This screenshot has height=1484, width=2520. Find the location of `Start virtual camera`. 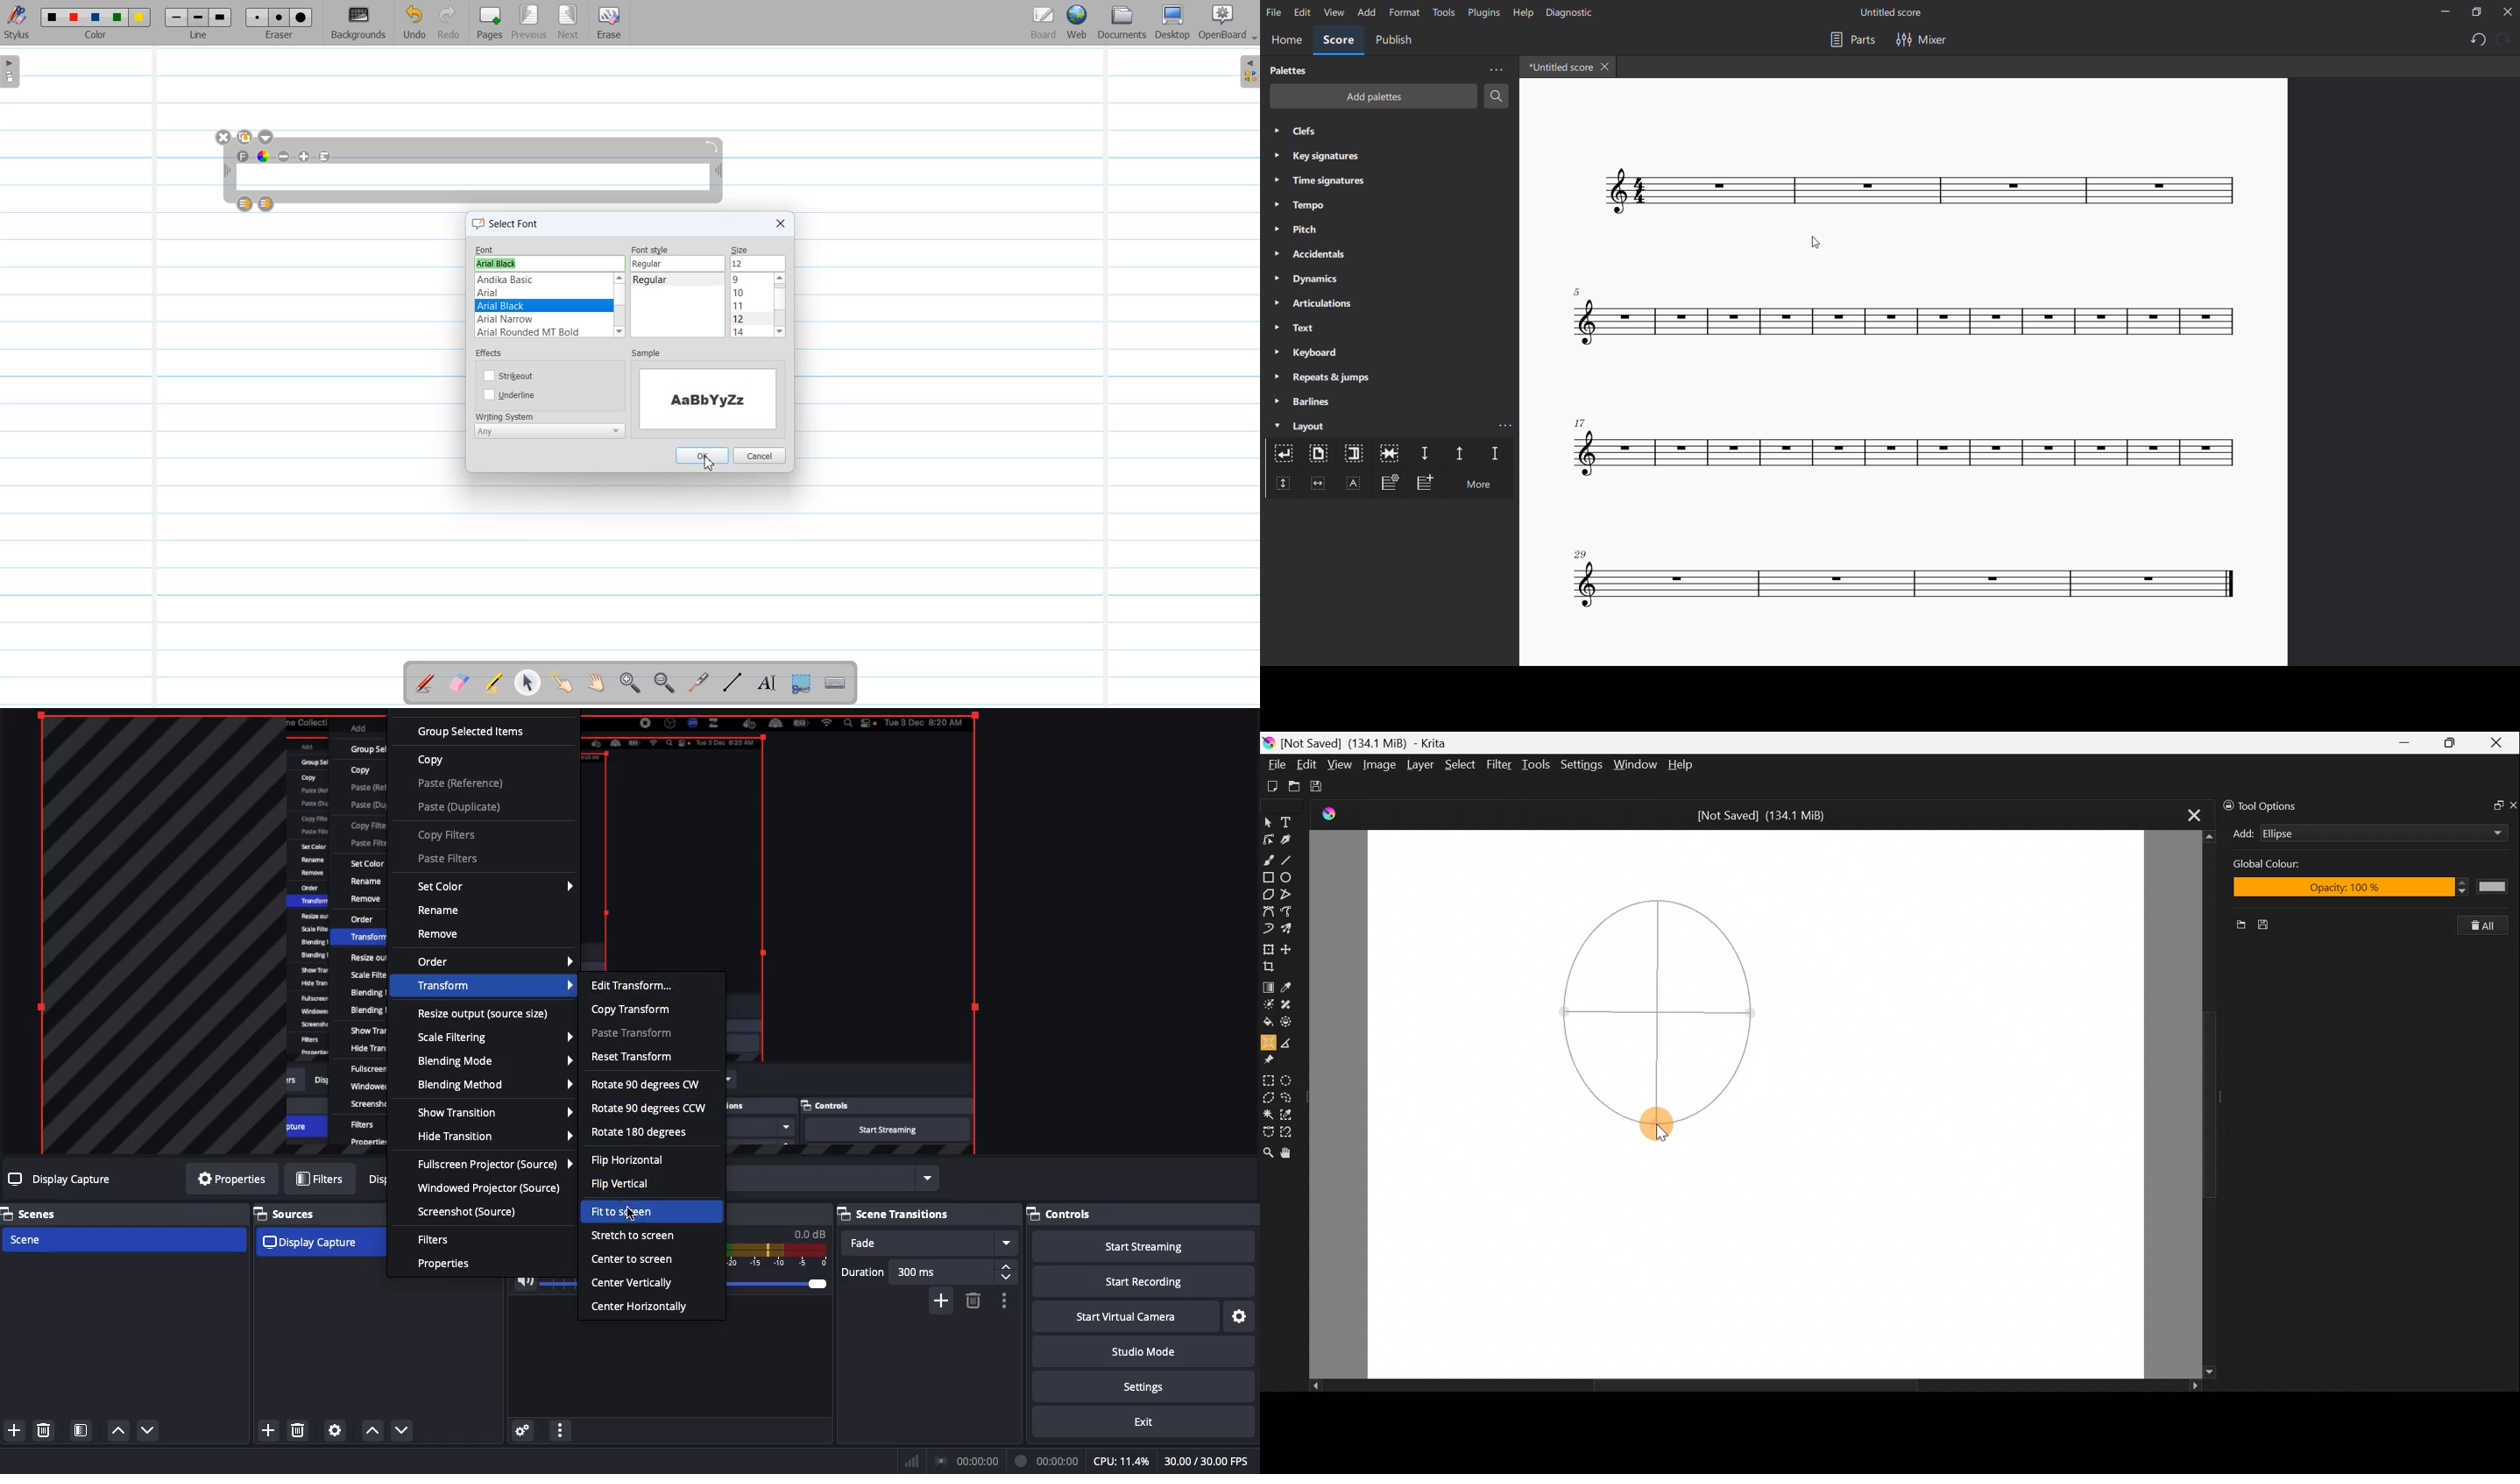

Start virtual camera is located at coordinates (1125, 1319).